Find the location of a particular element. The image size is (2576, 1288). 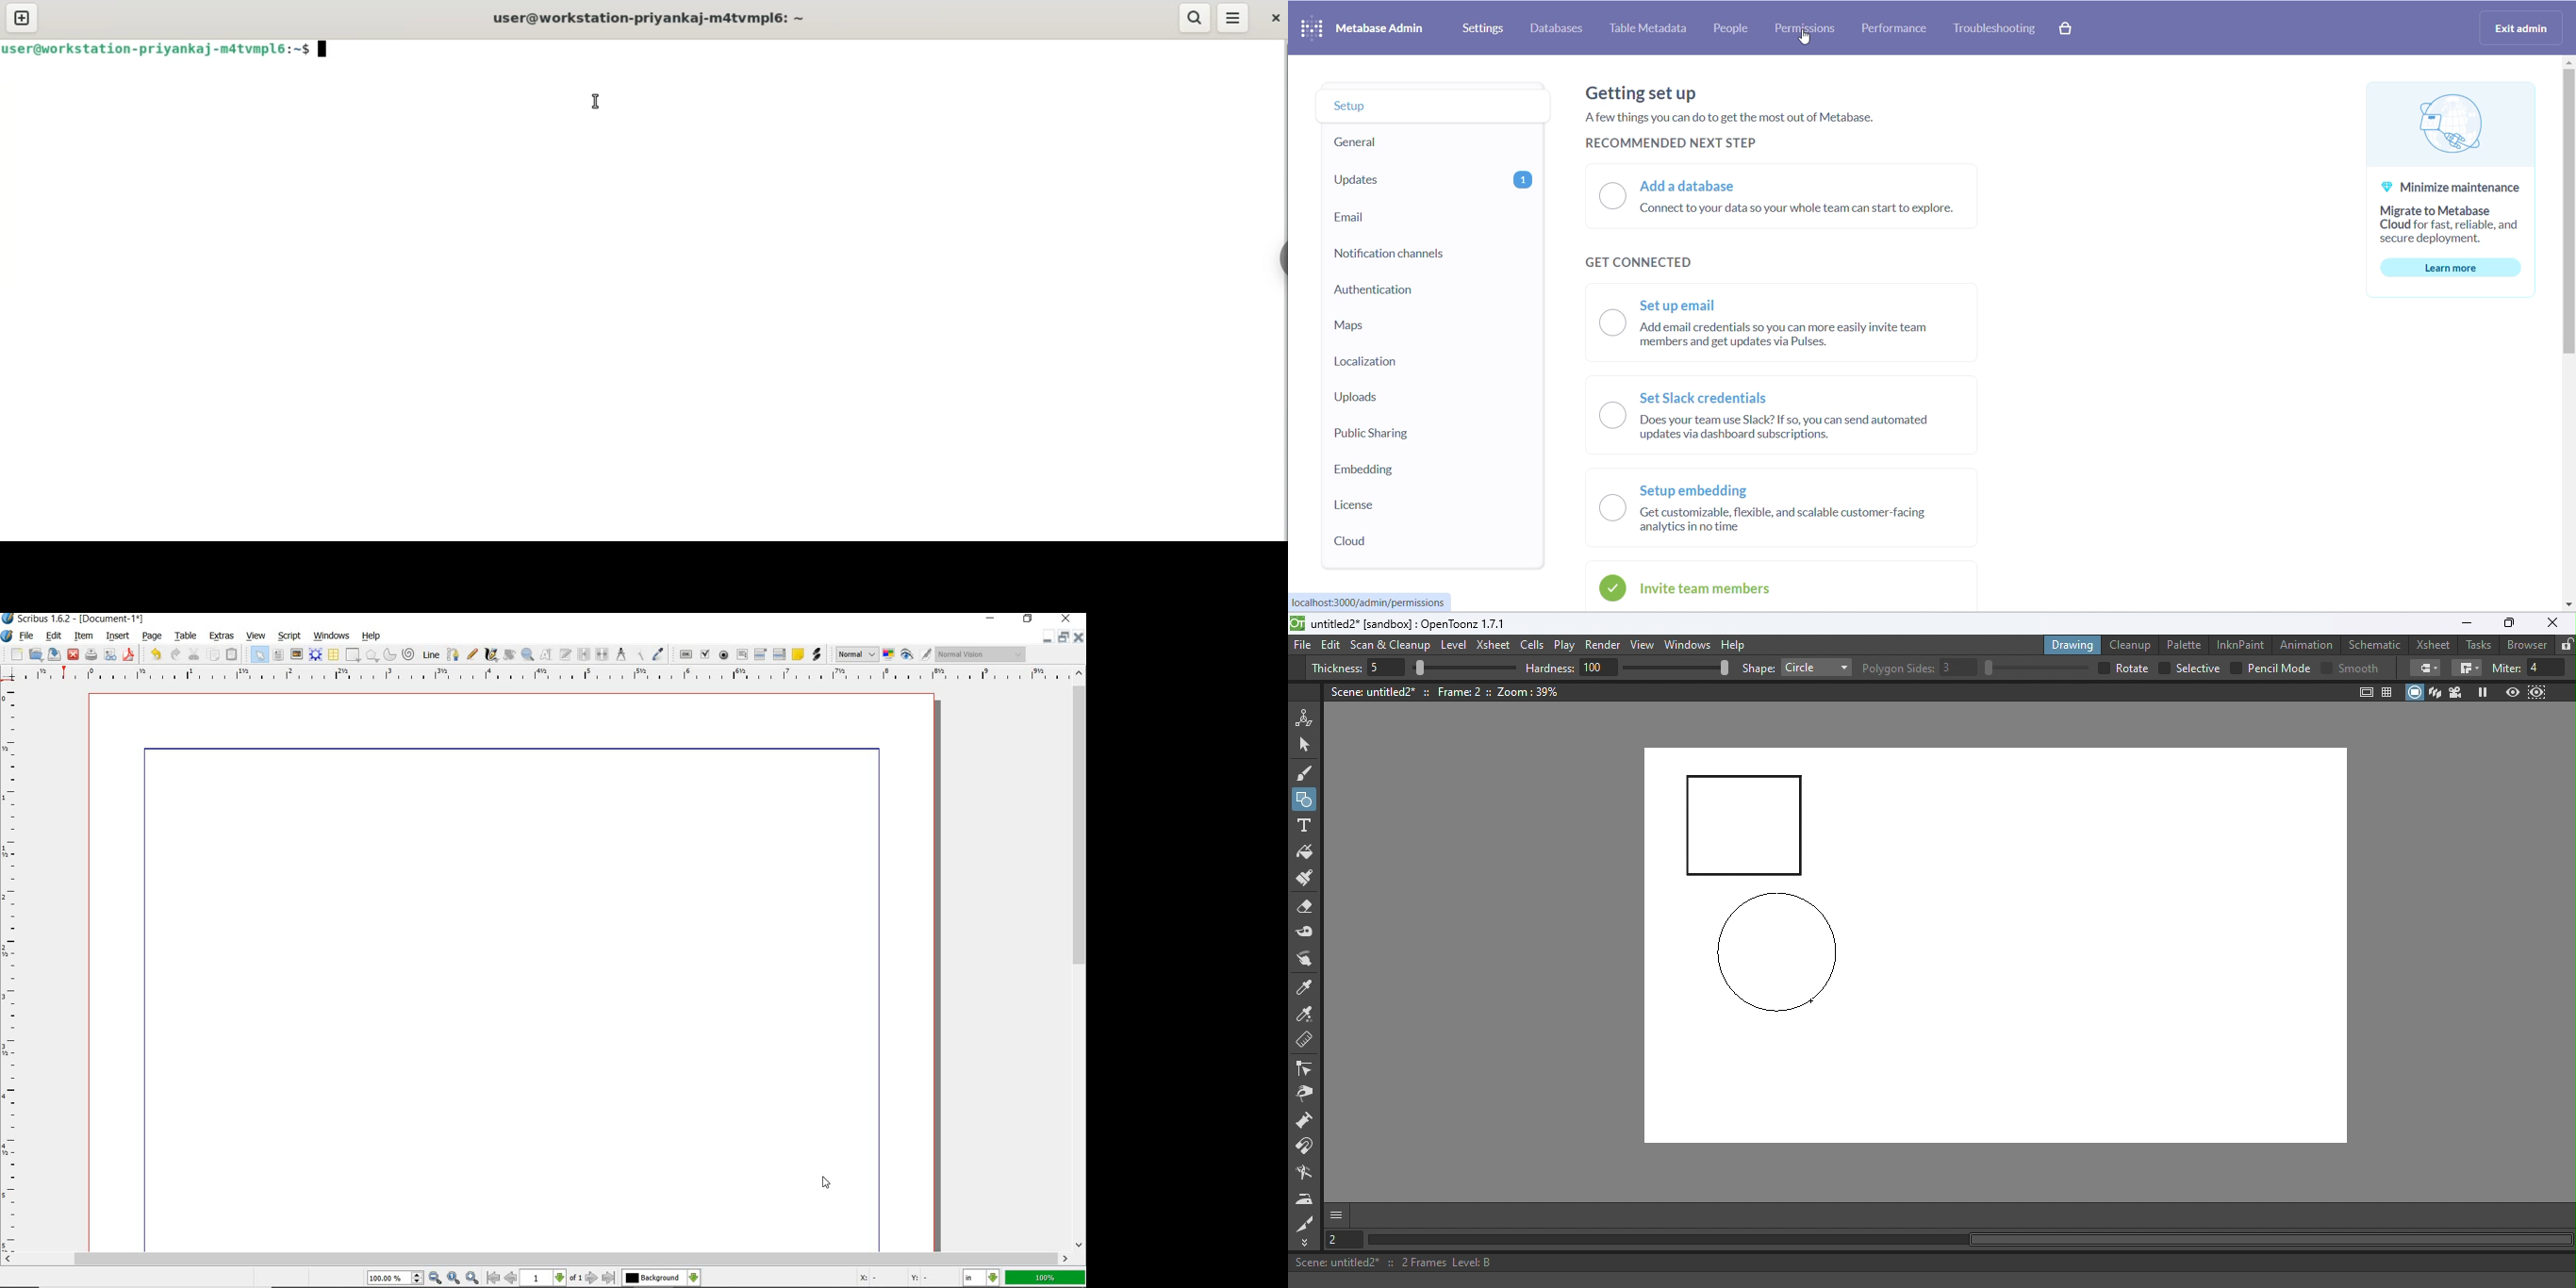

Geometric tool is located at coordinates (1306, 800).